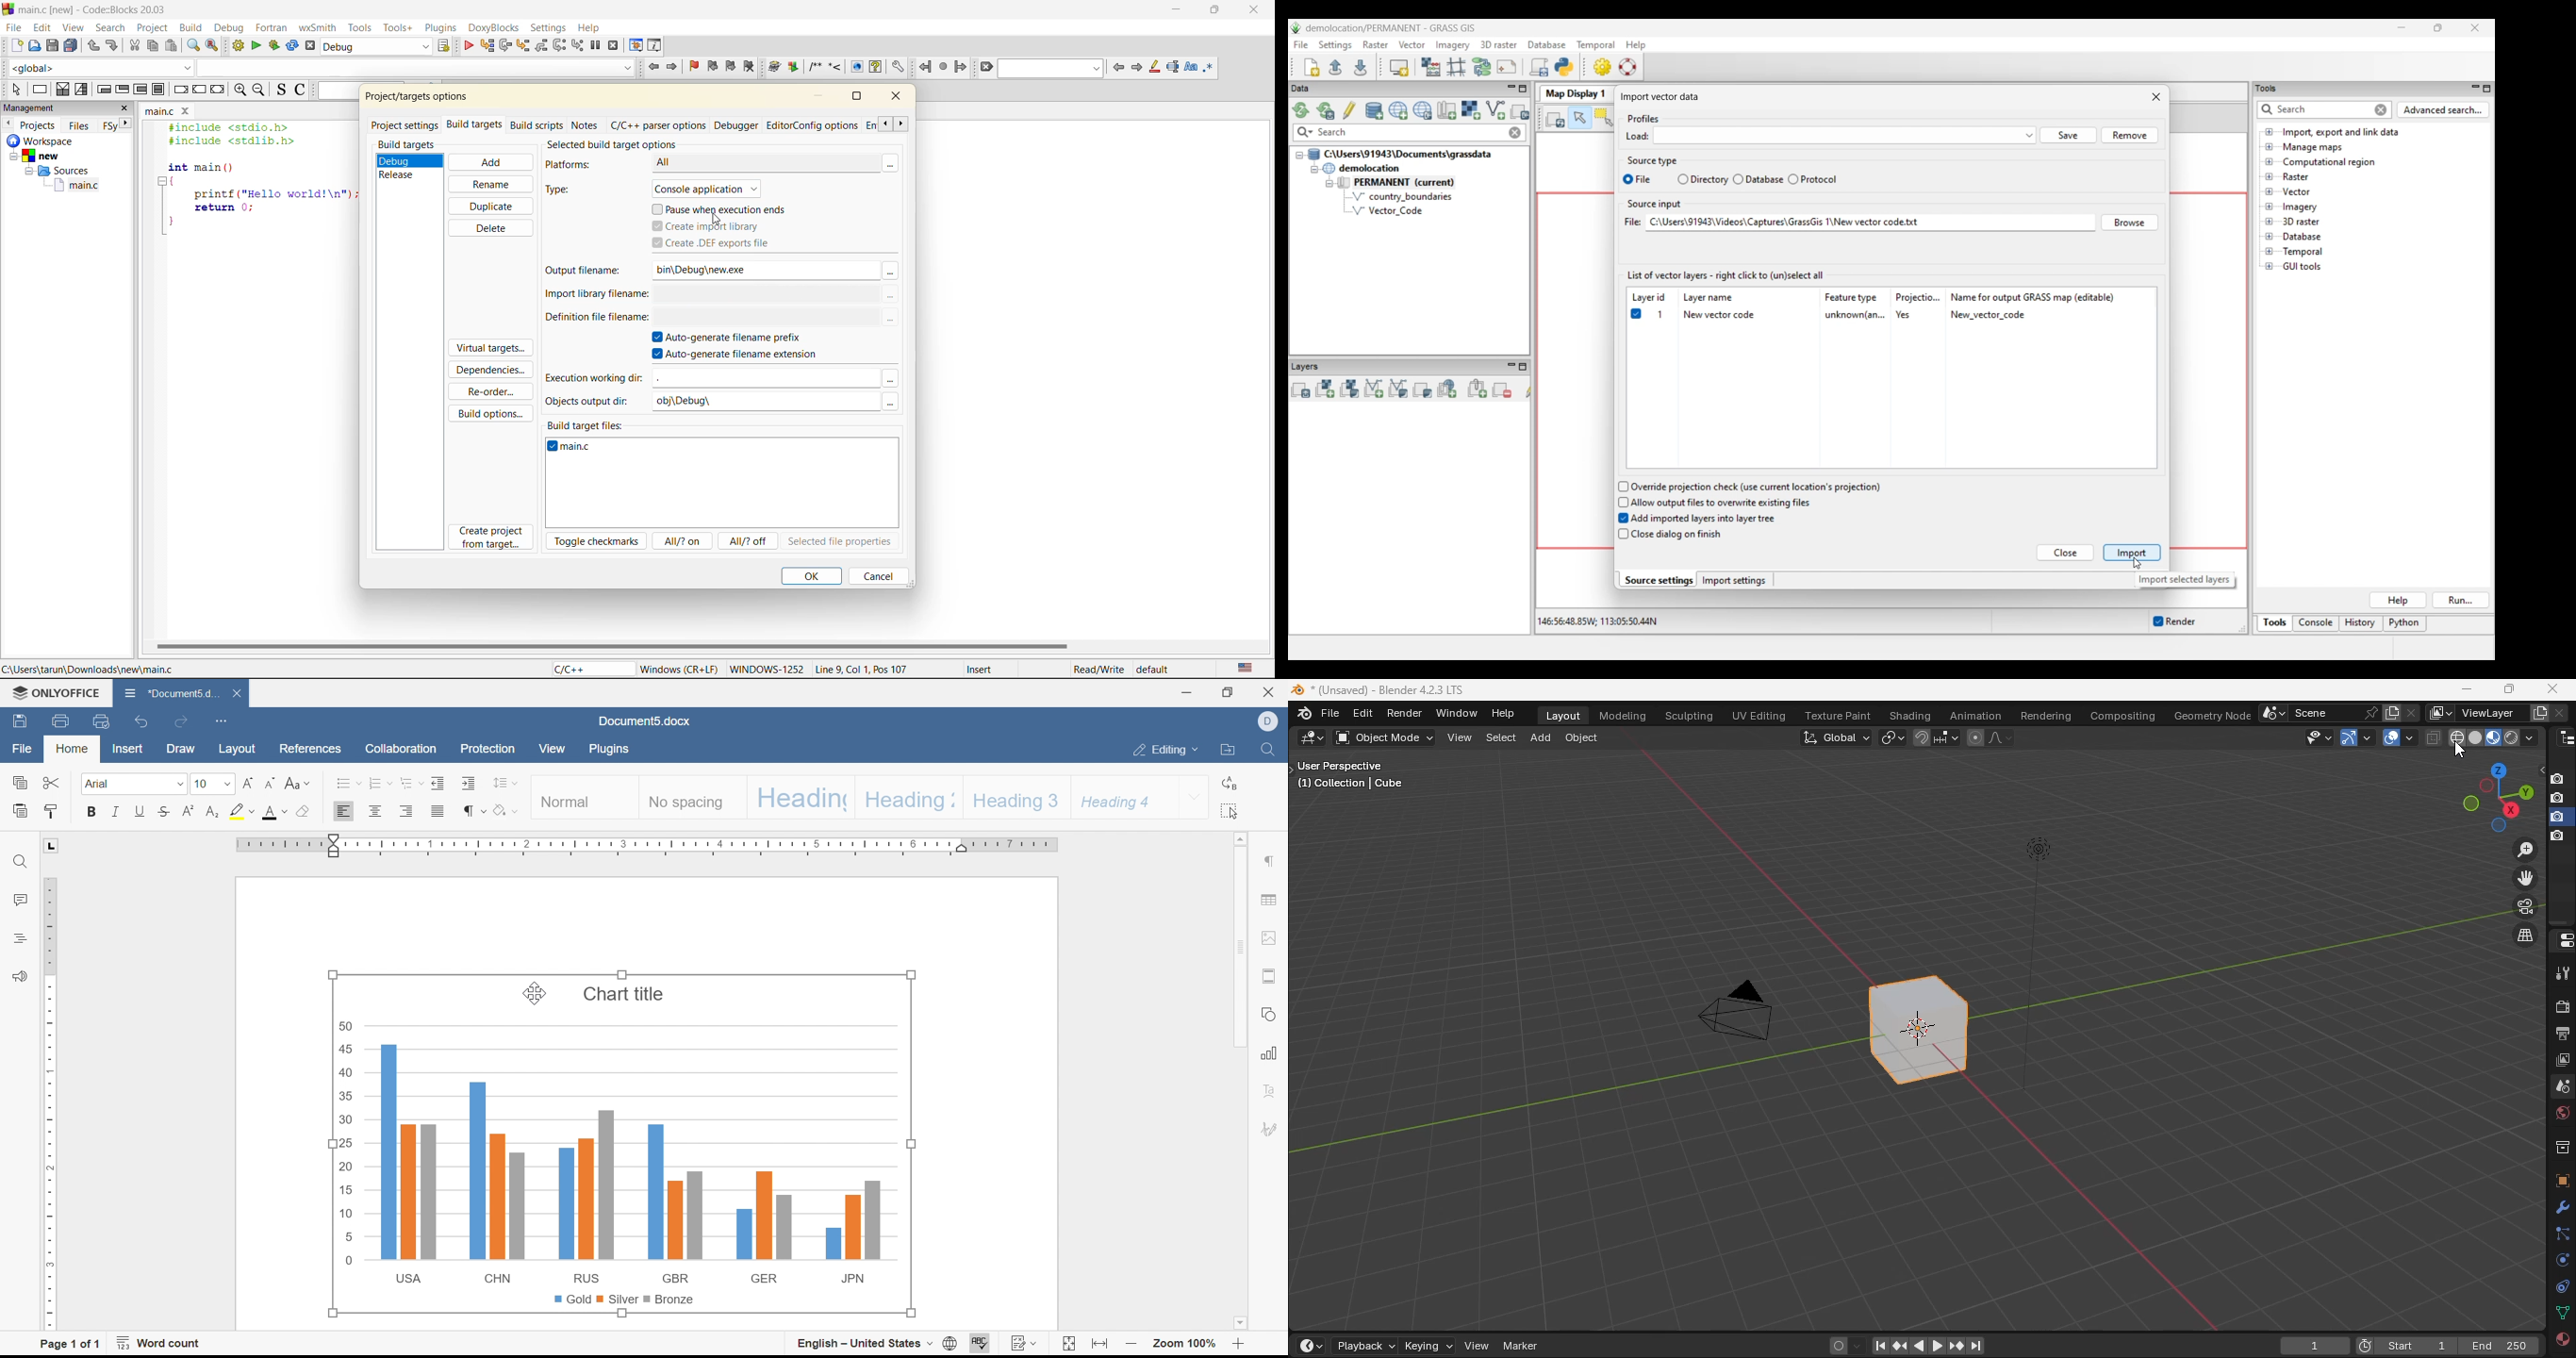  What do you see at coordinates (238, 693) in the screenshot?
I see `close` at bounding box center [238, 693].